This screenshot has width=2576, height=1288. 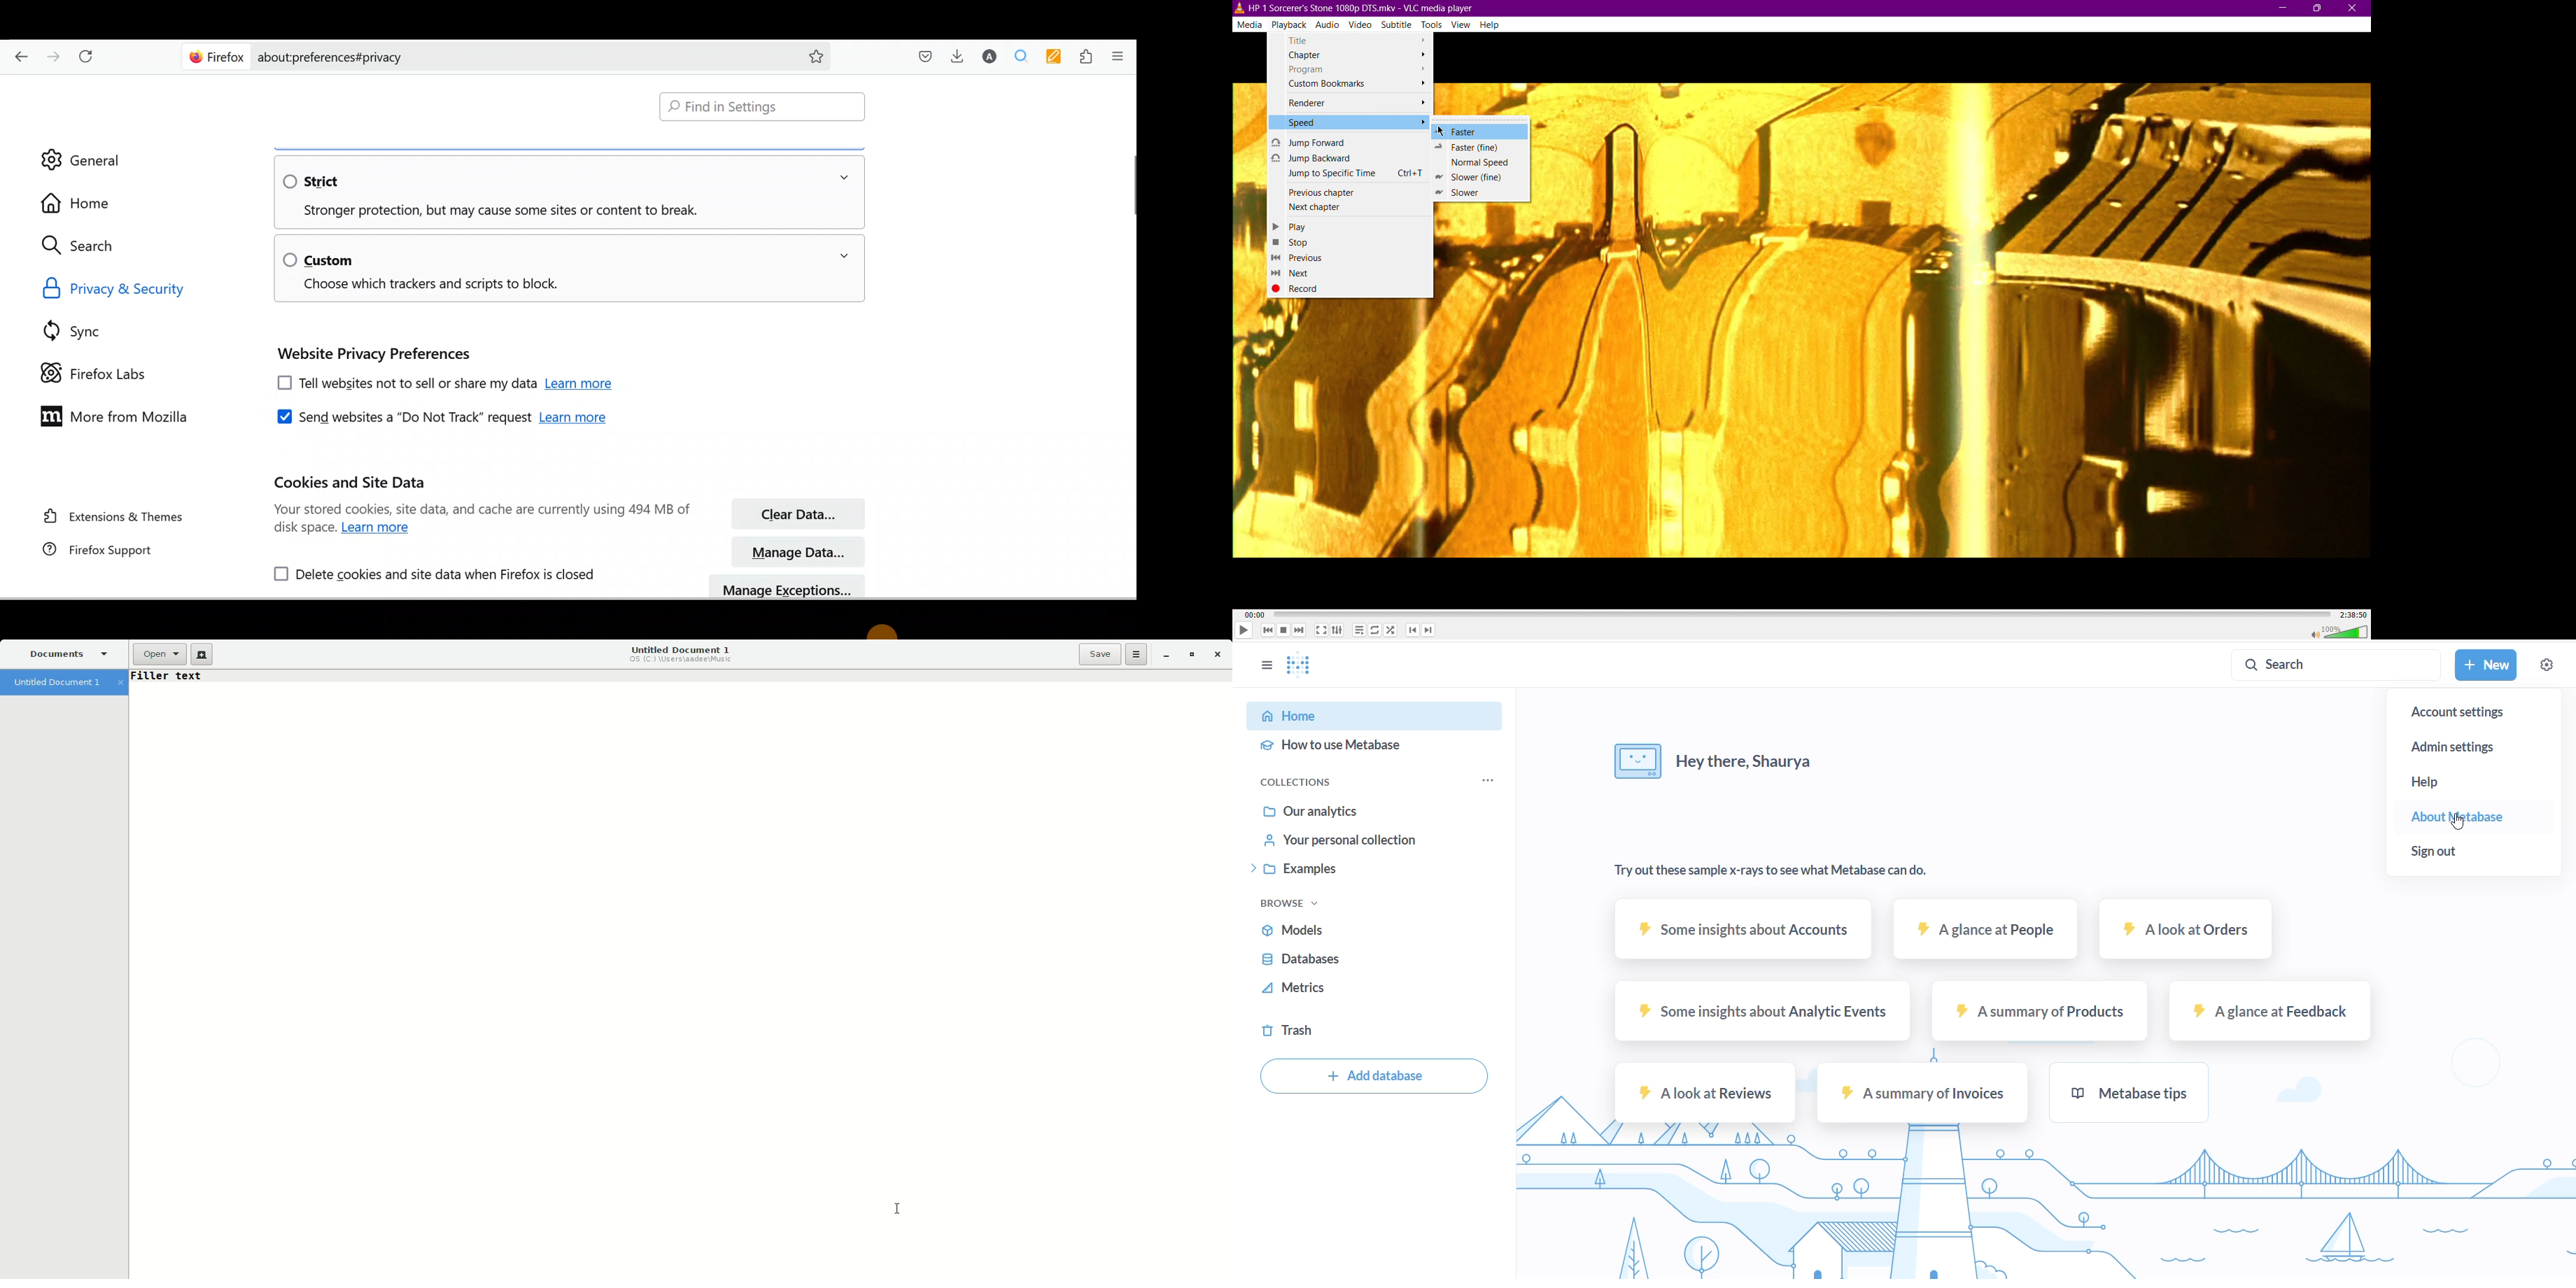 What do you see at coordinates (1351, 207) in the screenshot?
I see `Next Chapter` at bounding box center [1351, 207].